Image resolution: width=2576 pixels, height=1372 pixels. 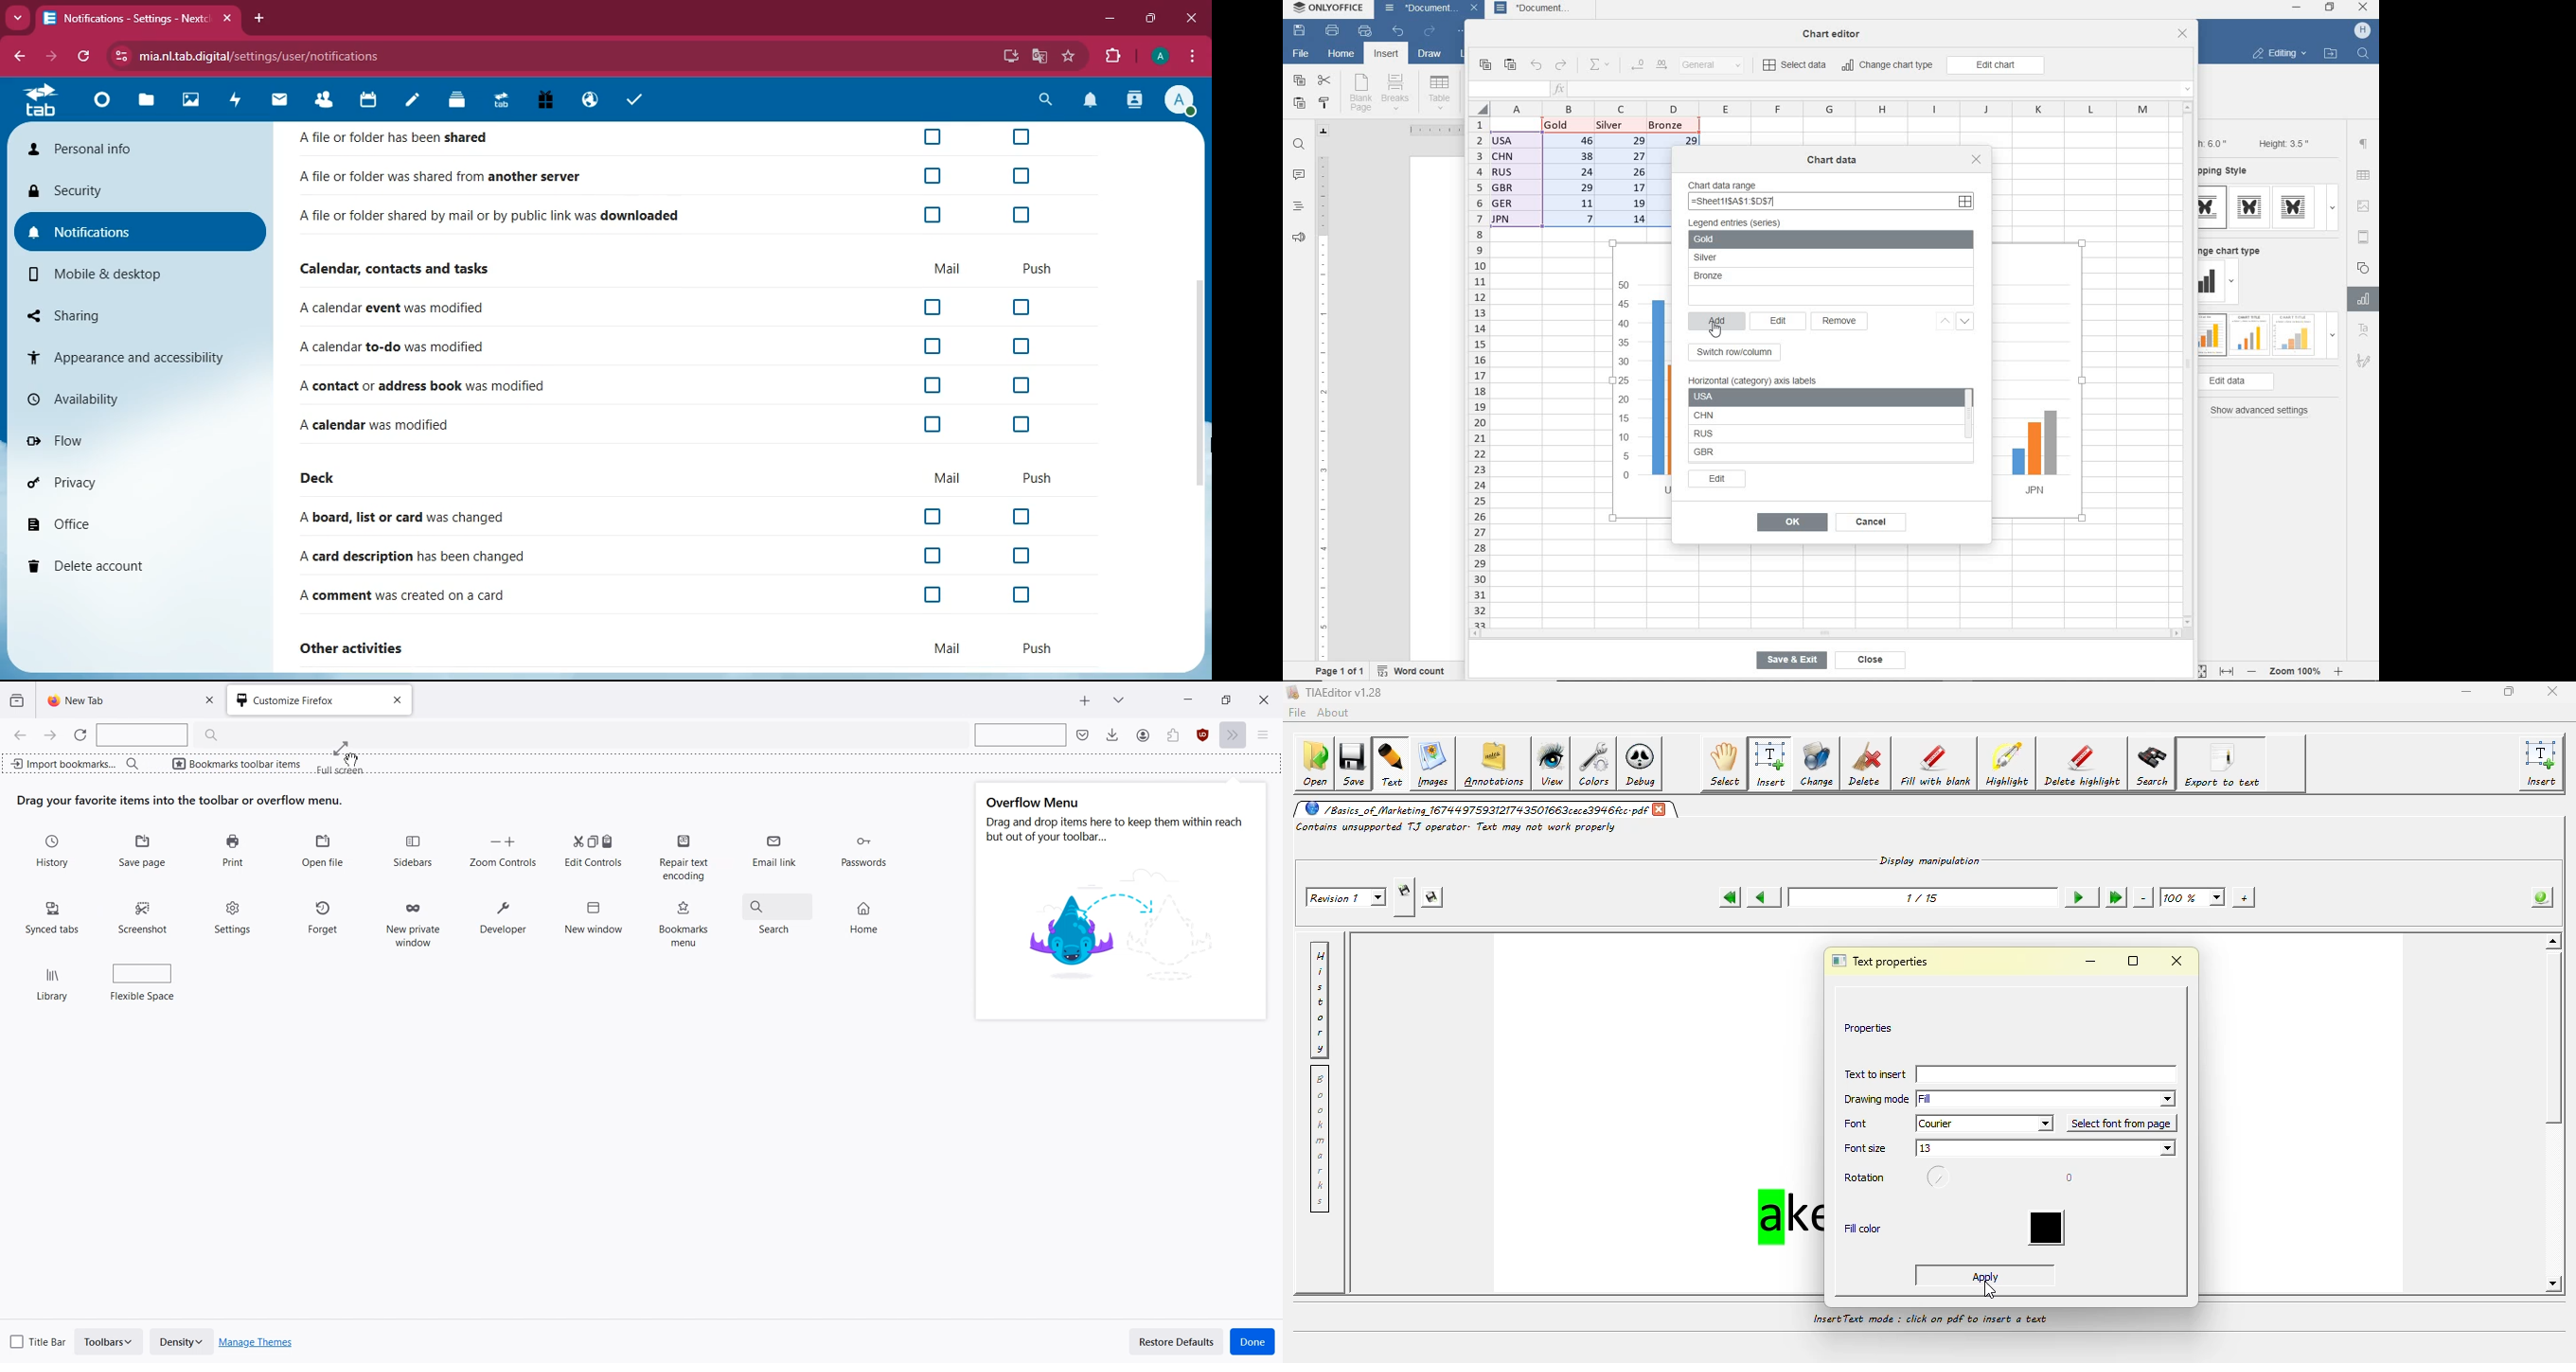 What do you see at coordinates (938, 516) in the screenshot?
I see `off` at bounding box center [938, 516].